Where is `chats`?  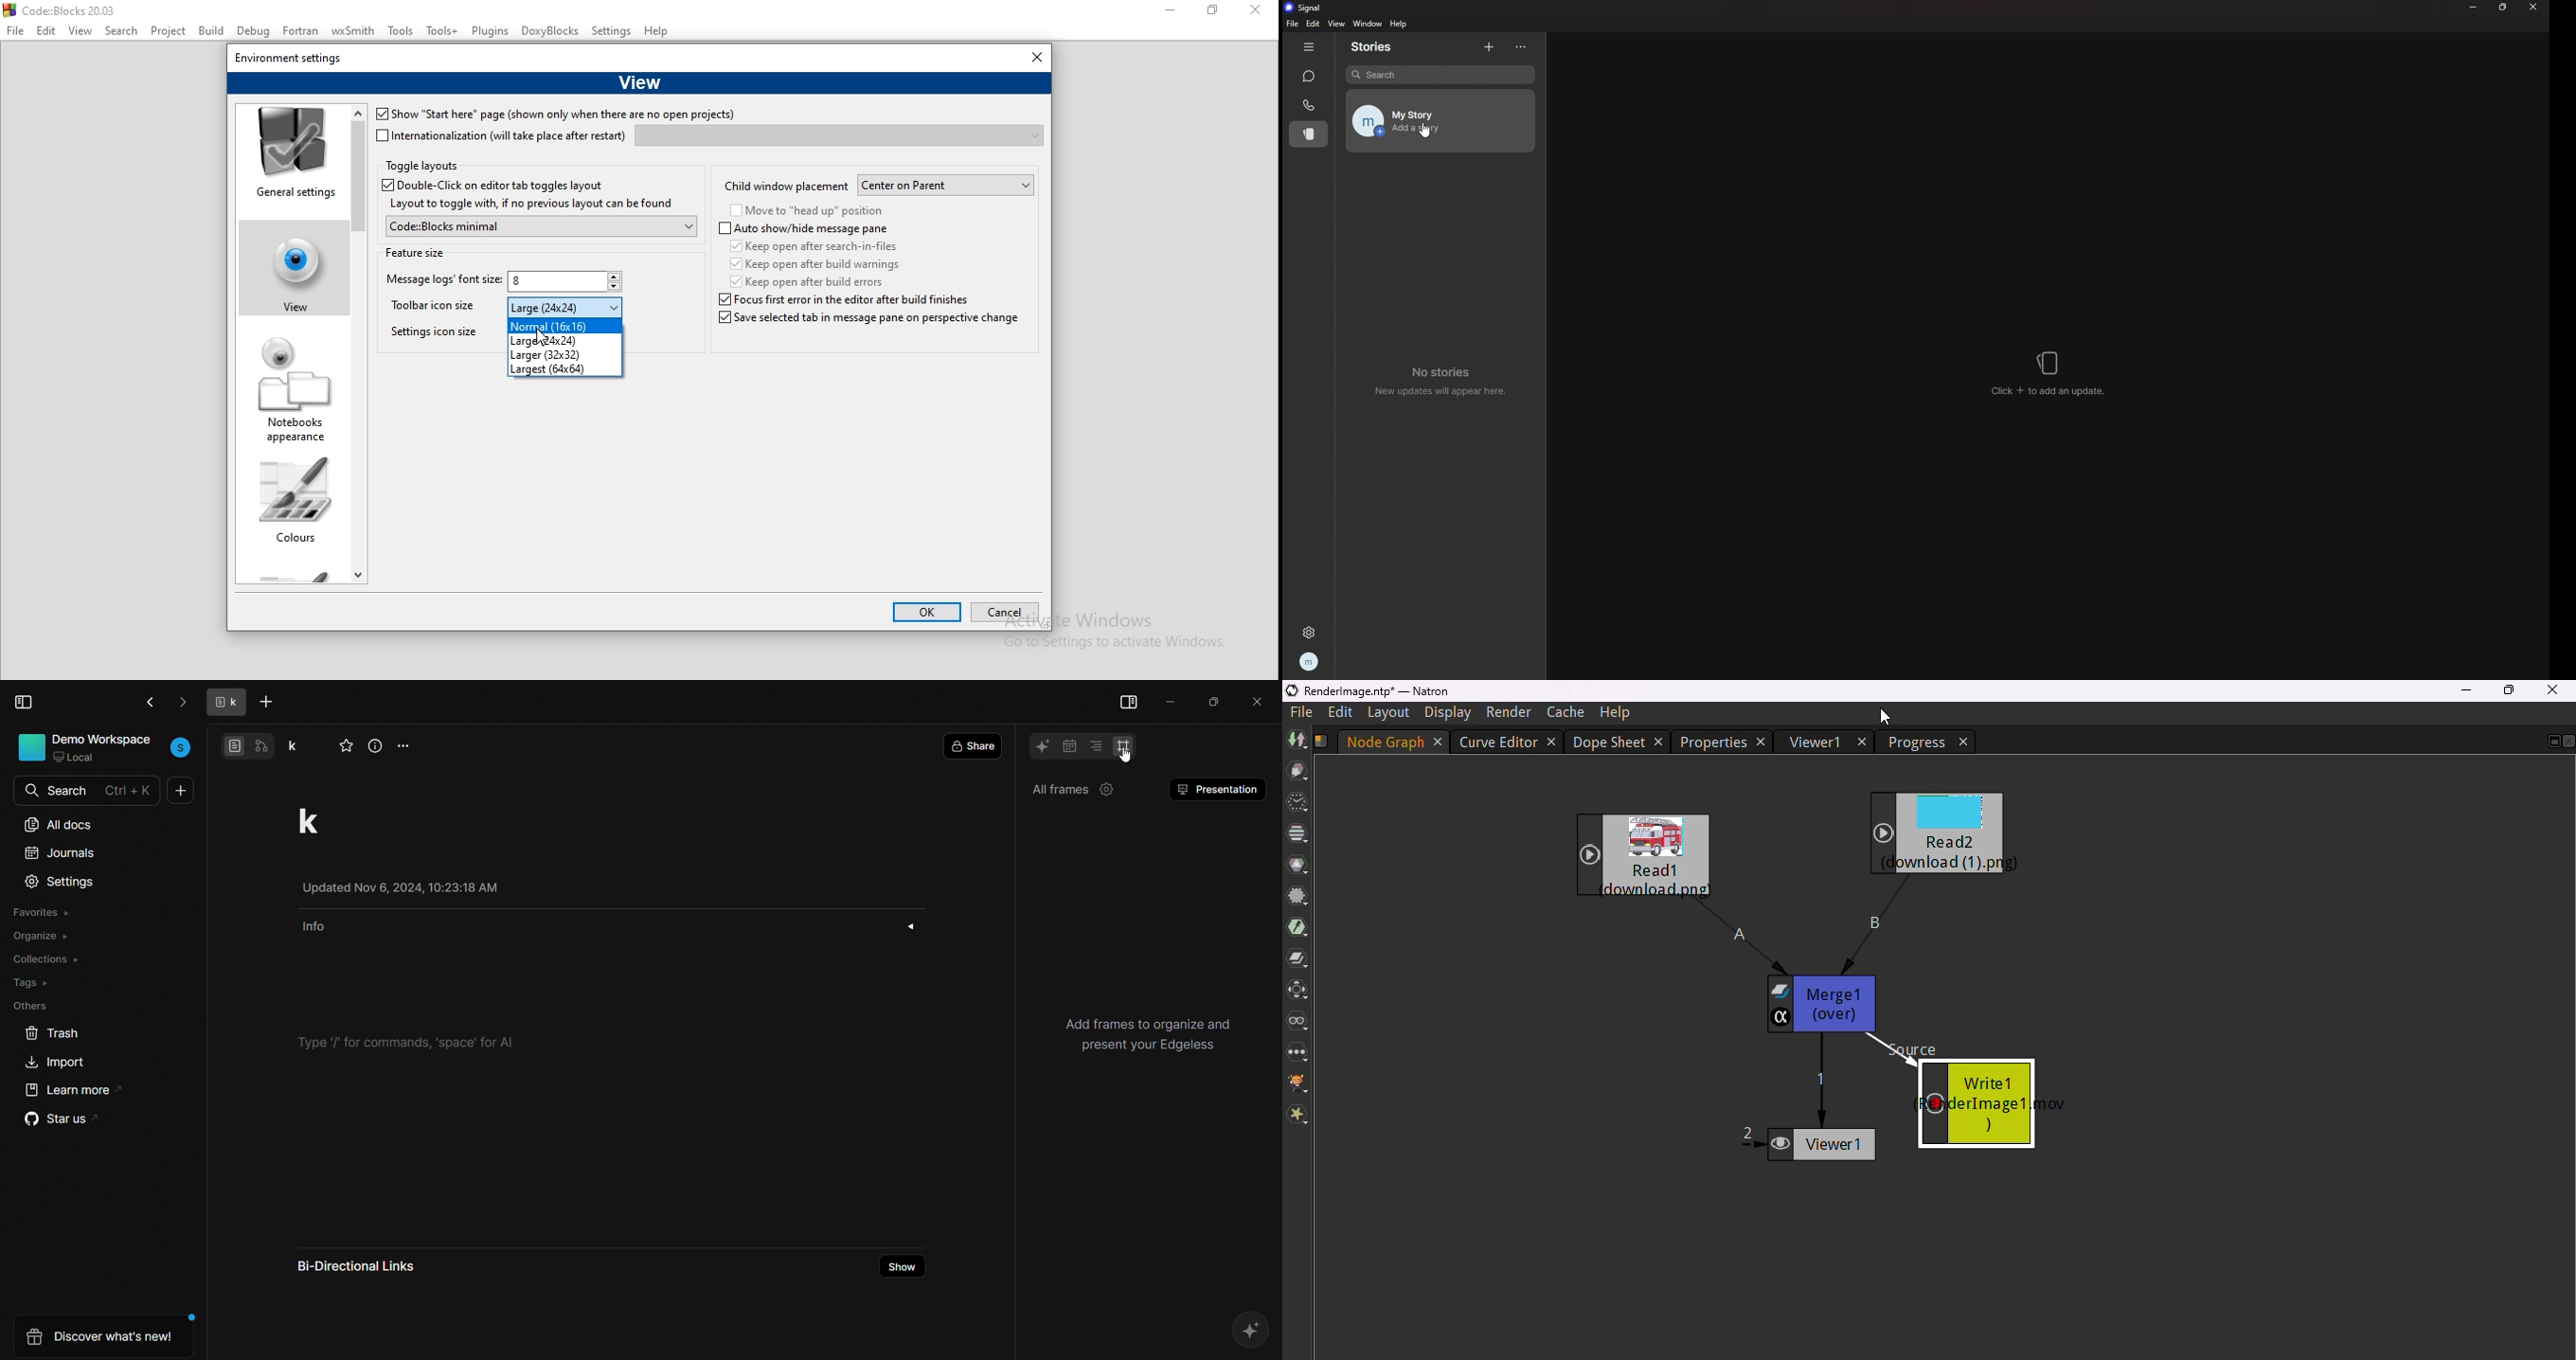 chats is located at coordinates (1310, 77).